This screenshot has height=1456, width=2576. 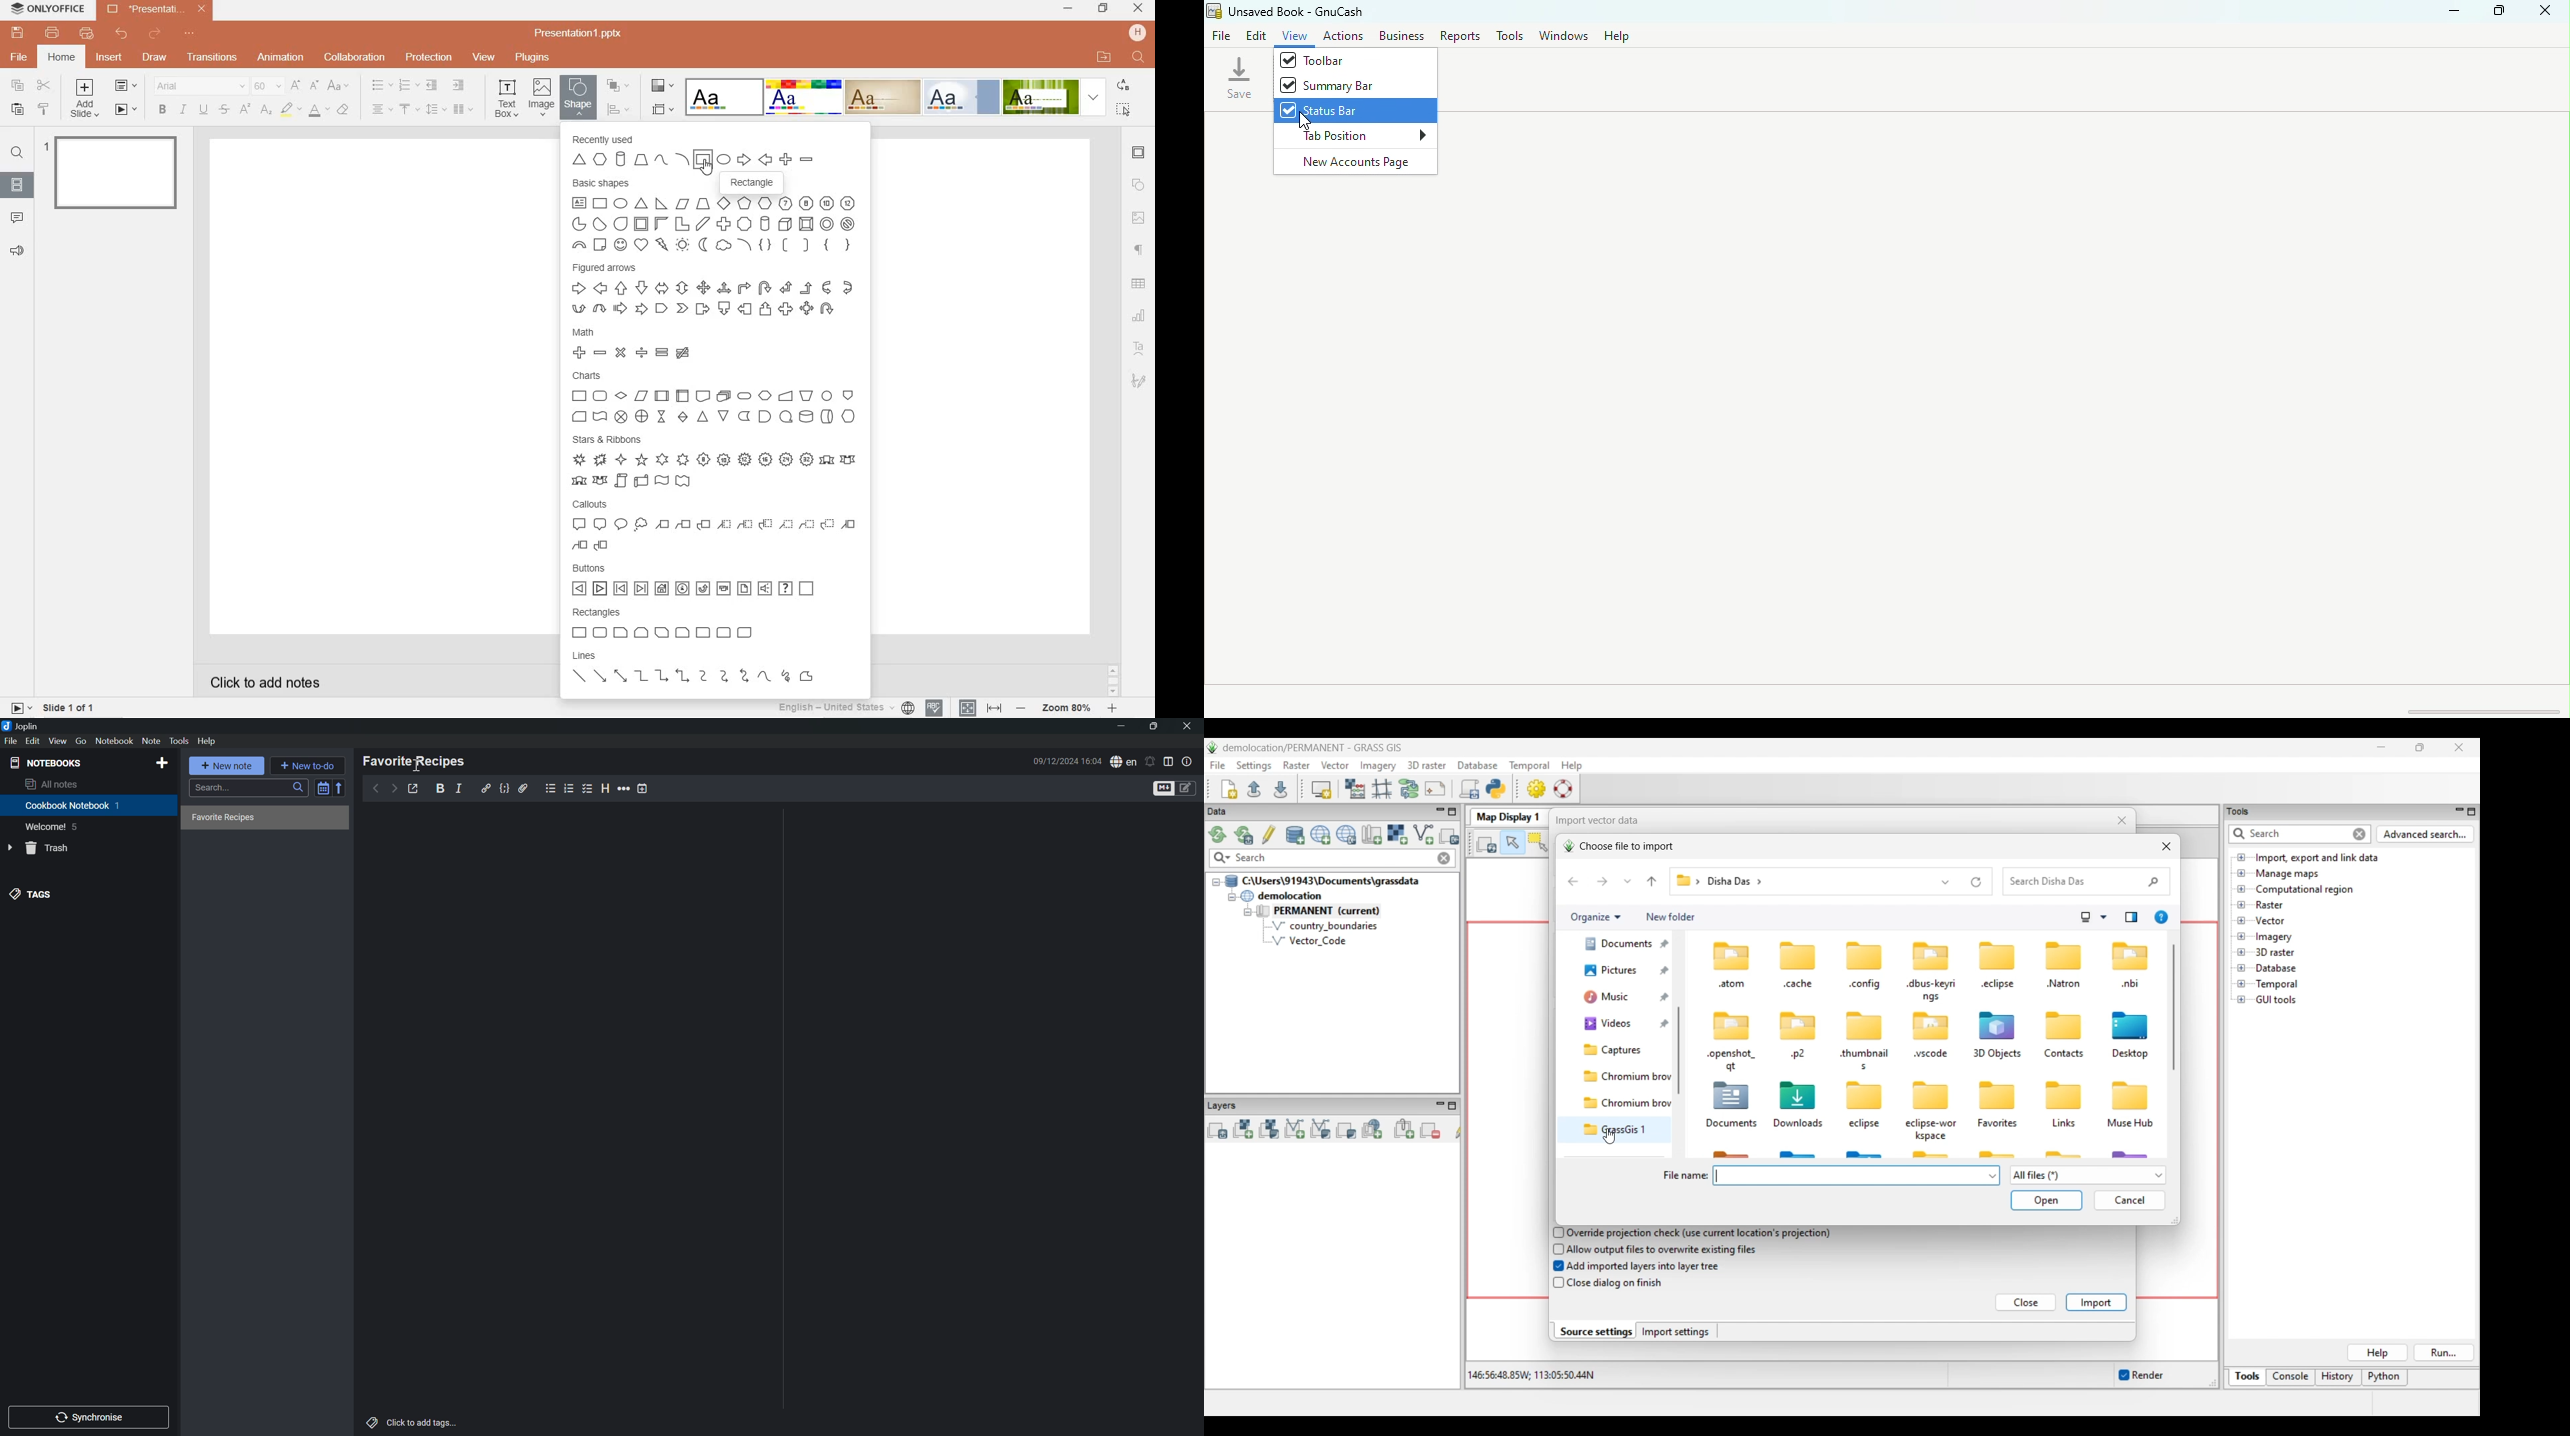 I want to click on figured arrows, so click(x=602, y=268).